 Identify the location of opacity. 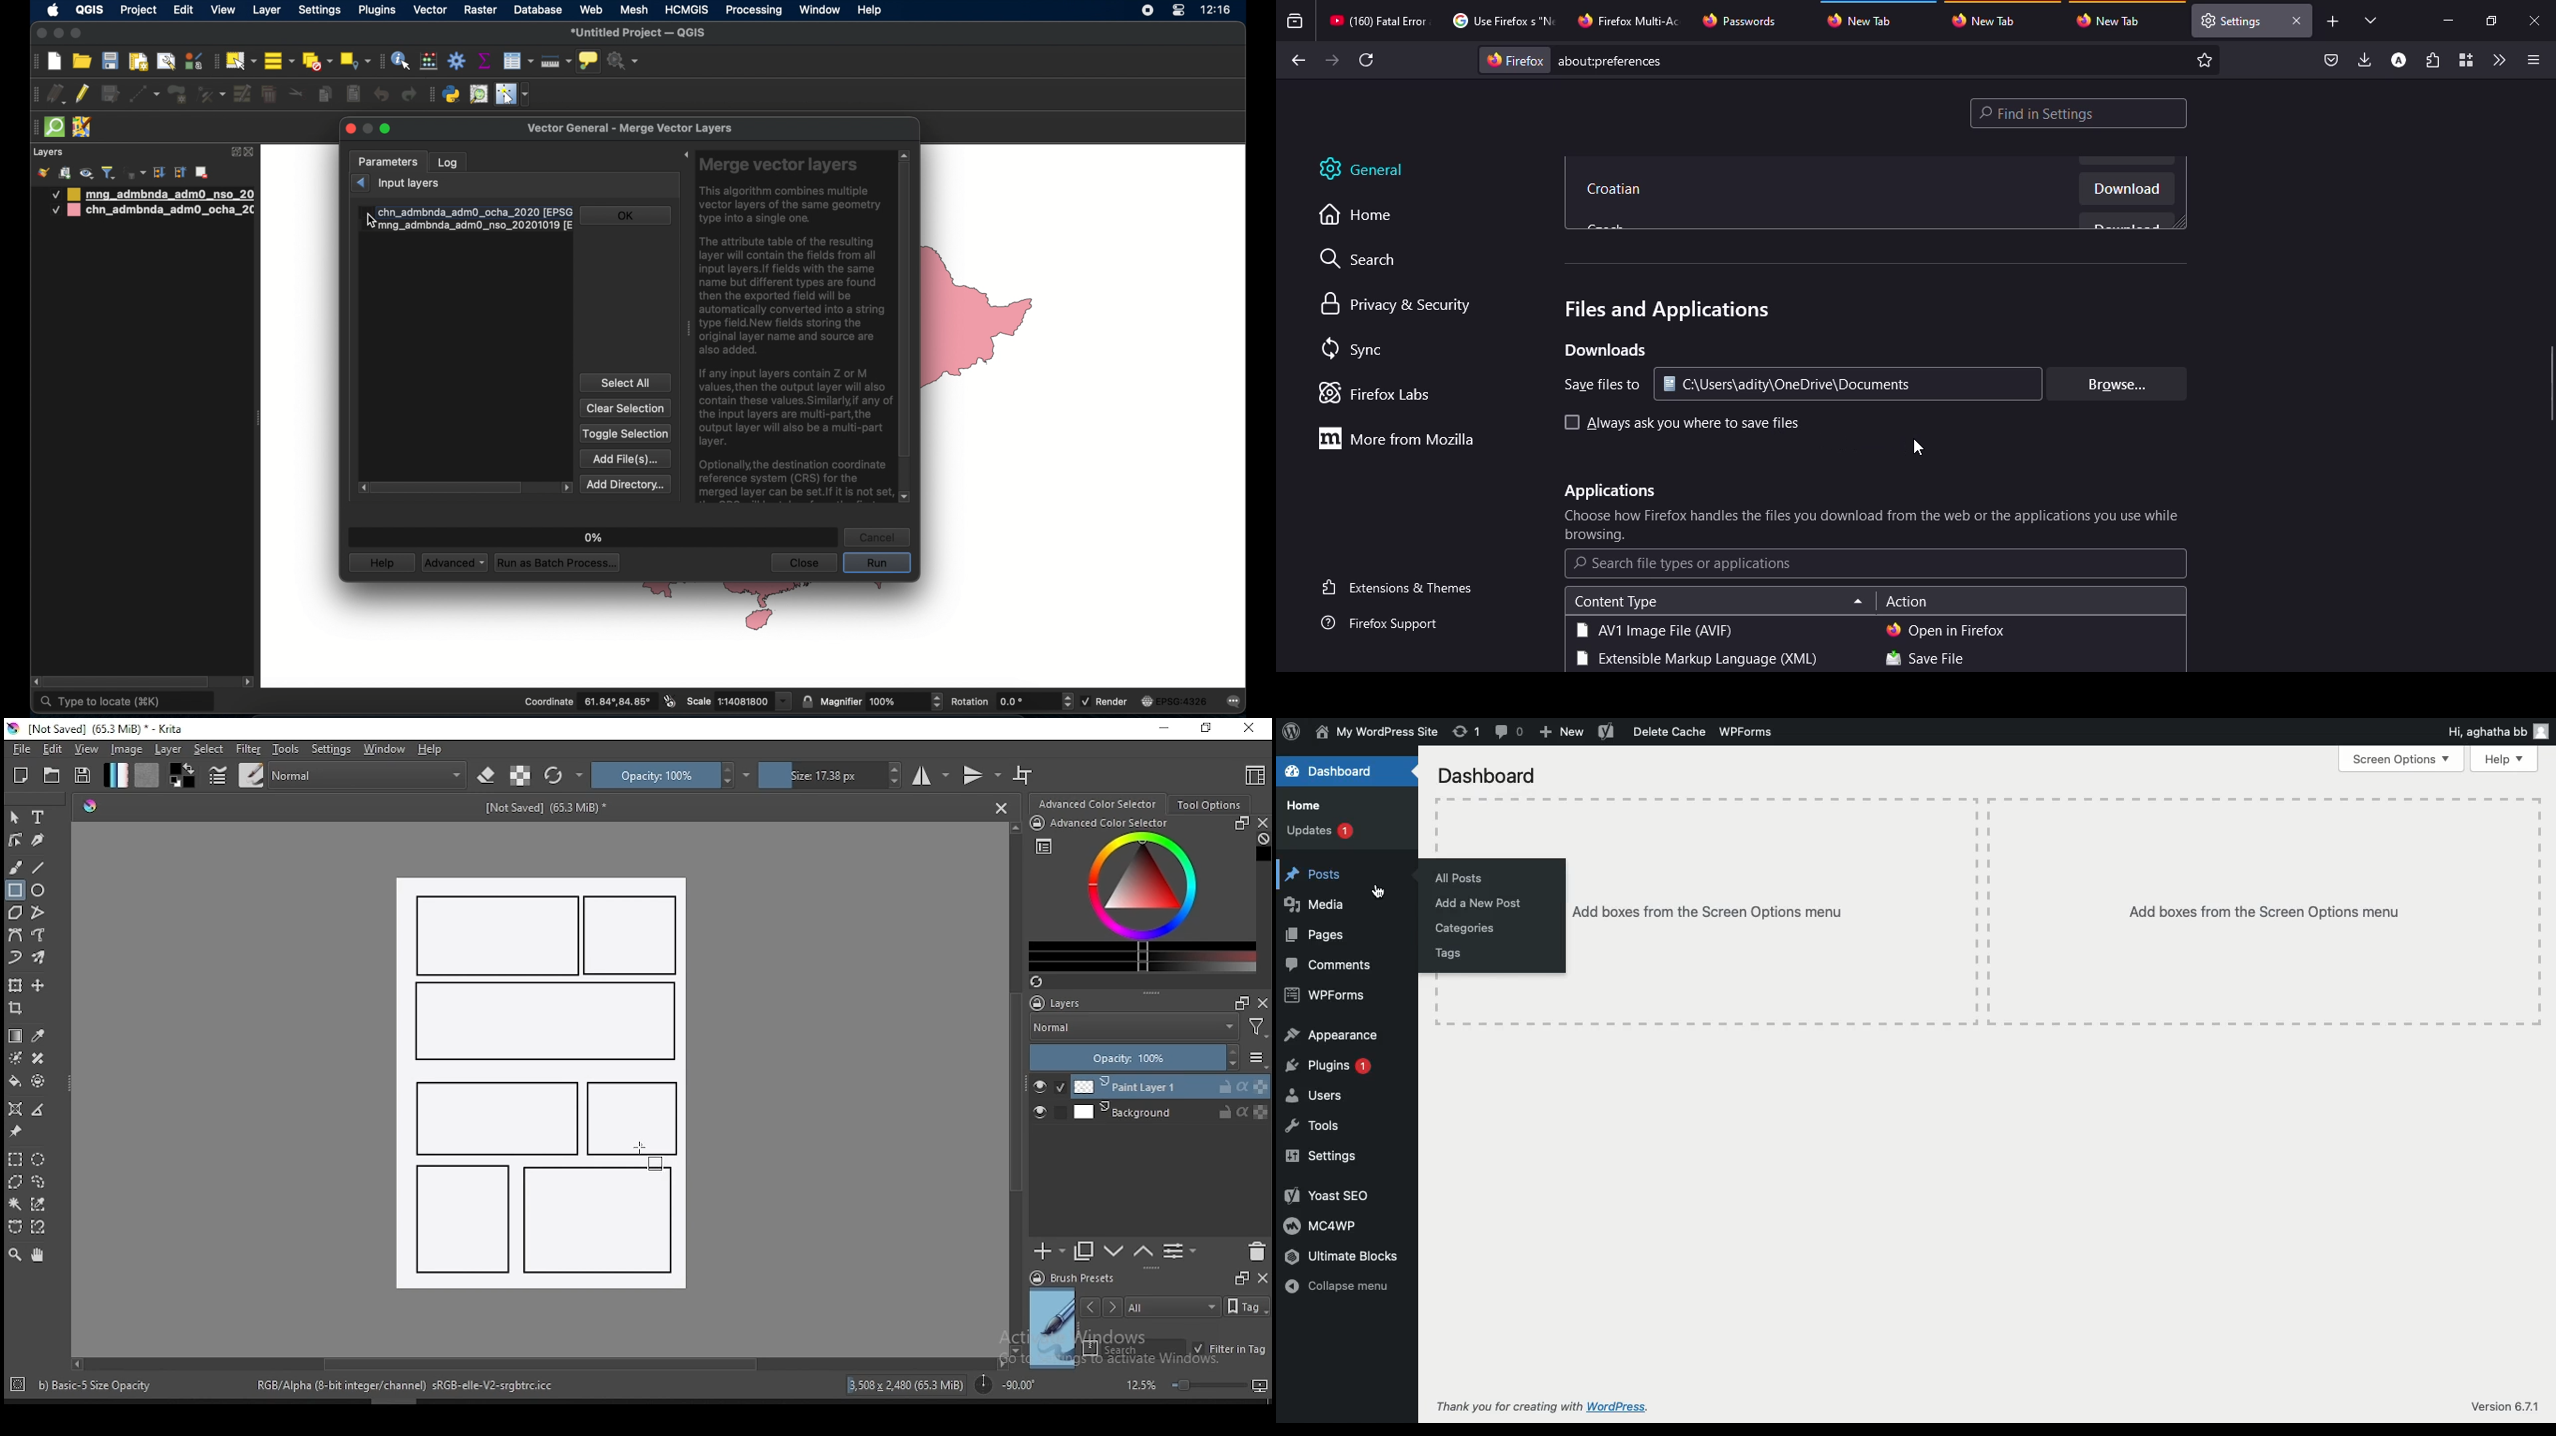
(1147, 1059).